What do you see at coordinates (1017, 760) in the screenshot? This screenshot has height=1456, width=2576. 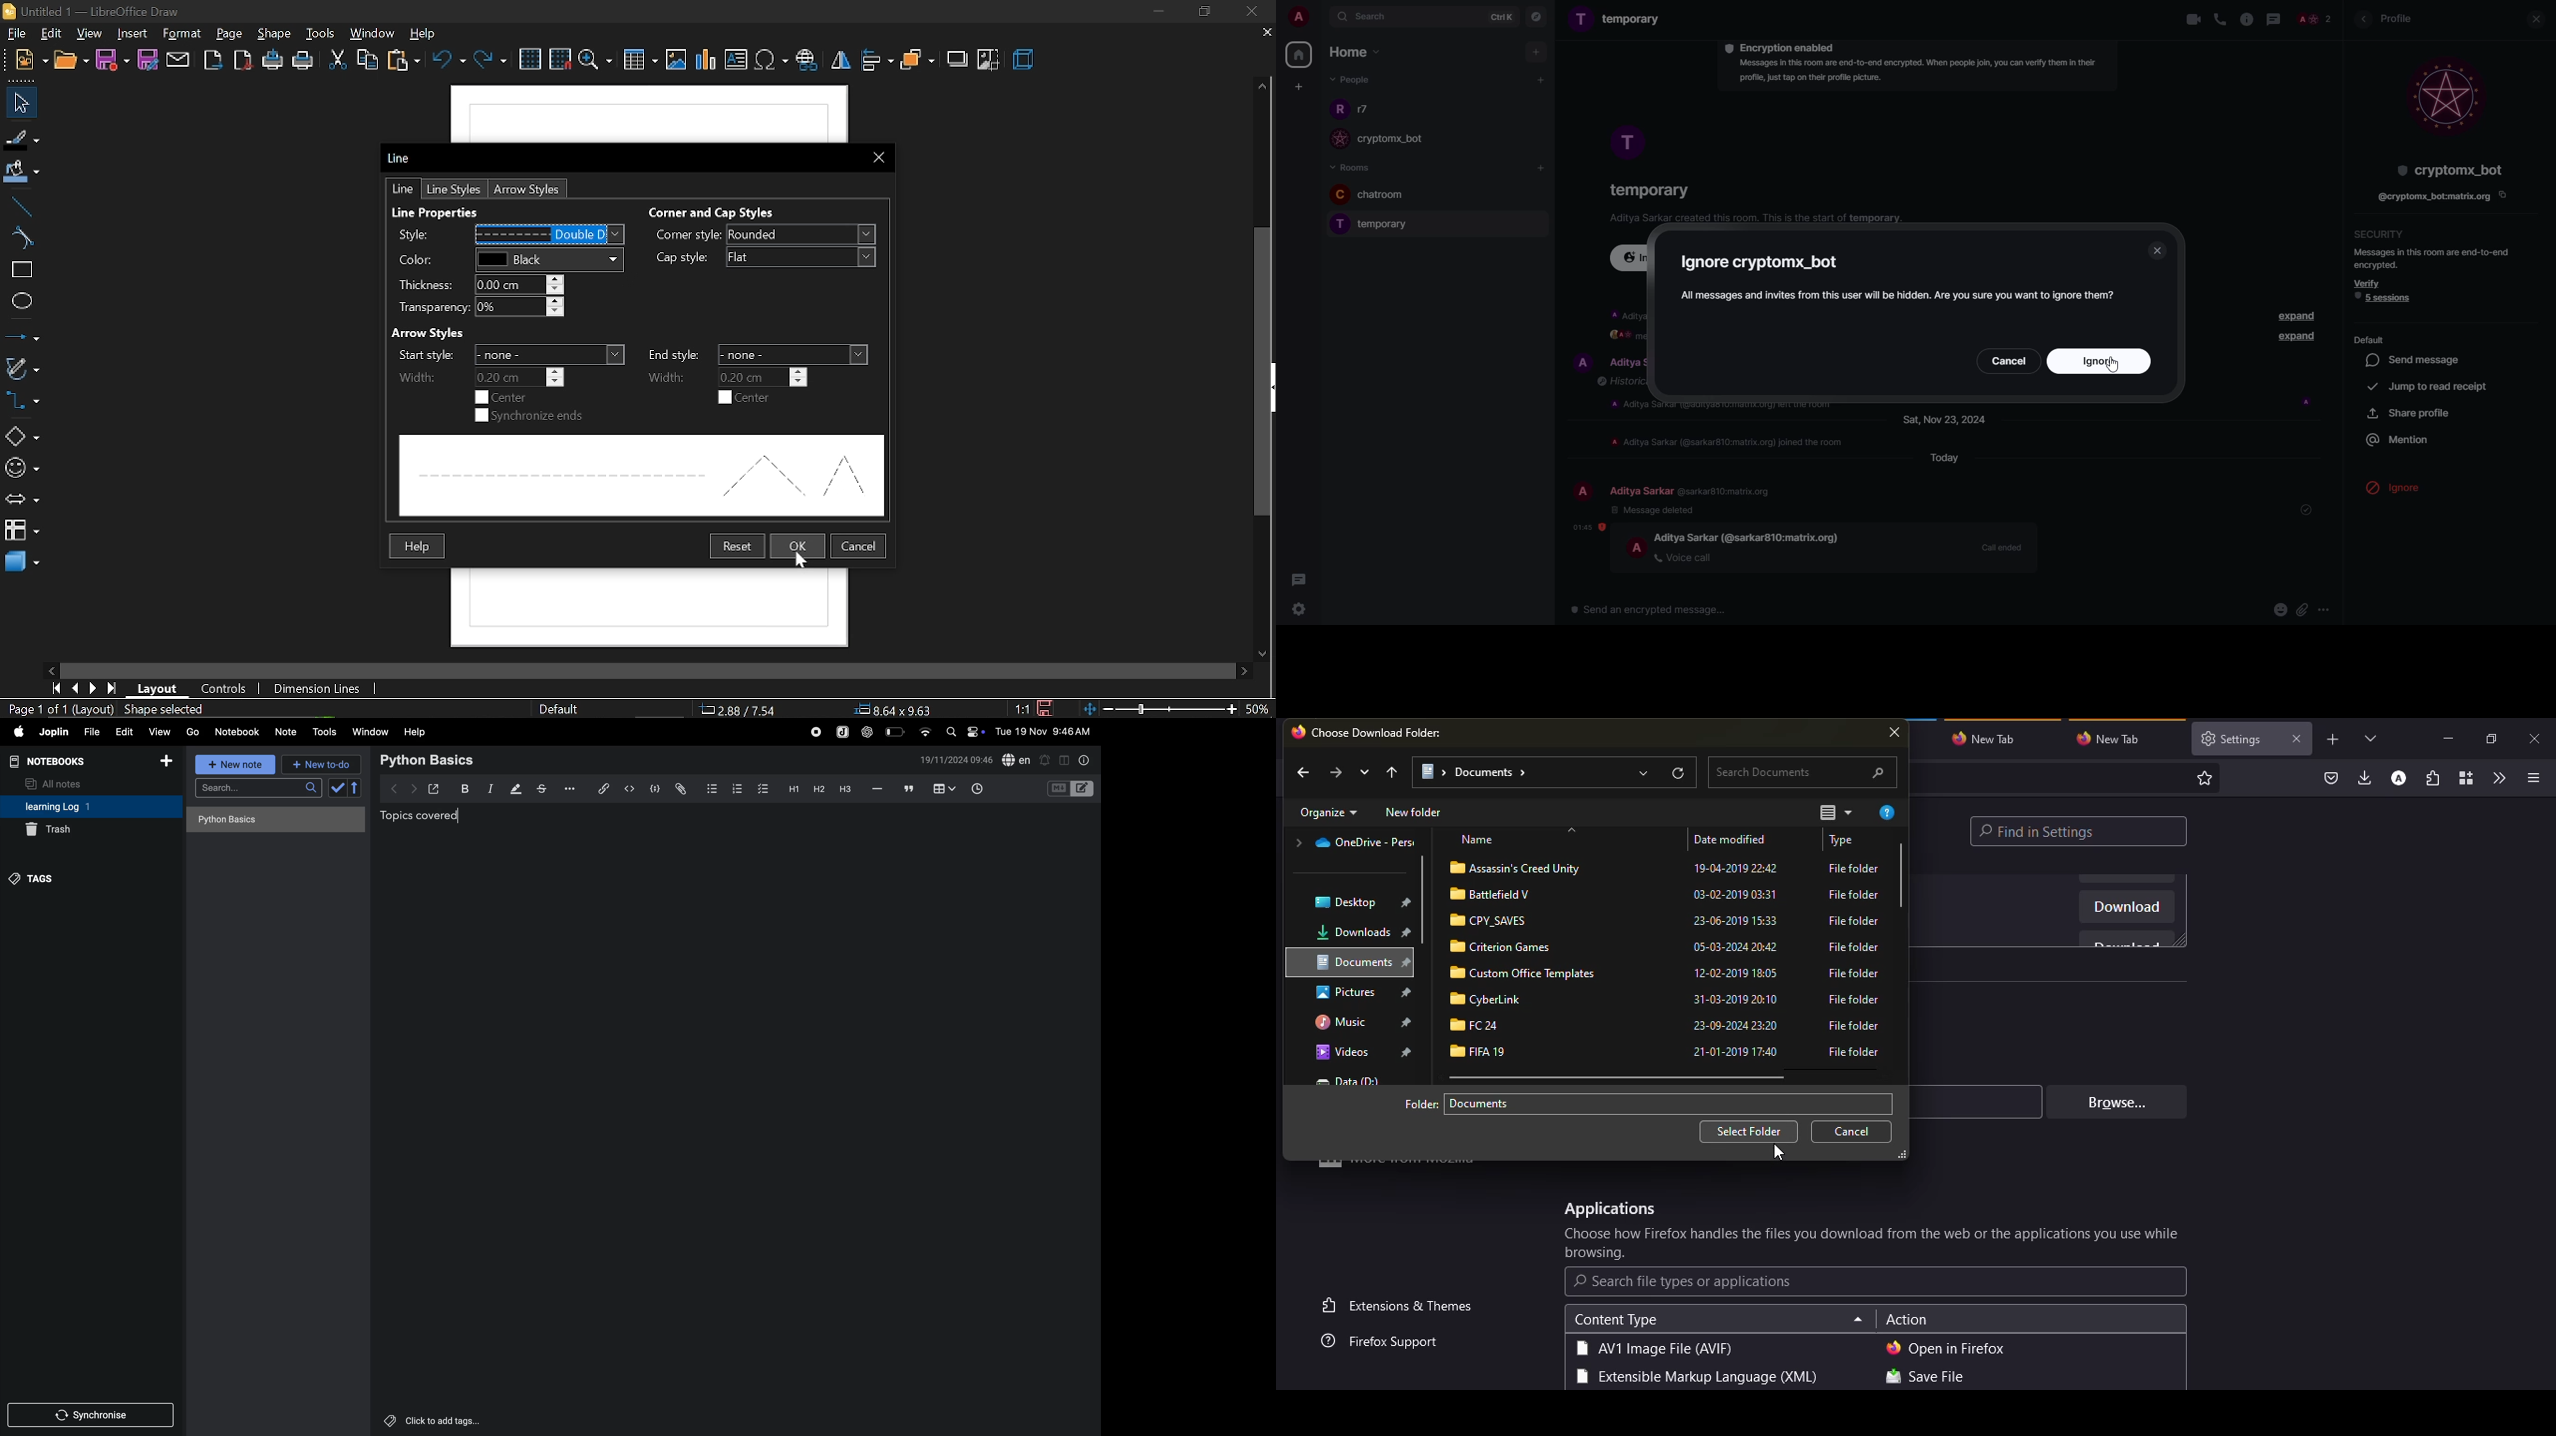 I see `spell check` at bounding box center [1017, 760].